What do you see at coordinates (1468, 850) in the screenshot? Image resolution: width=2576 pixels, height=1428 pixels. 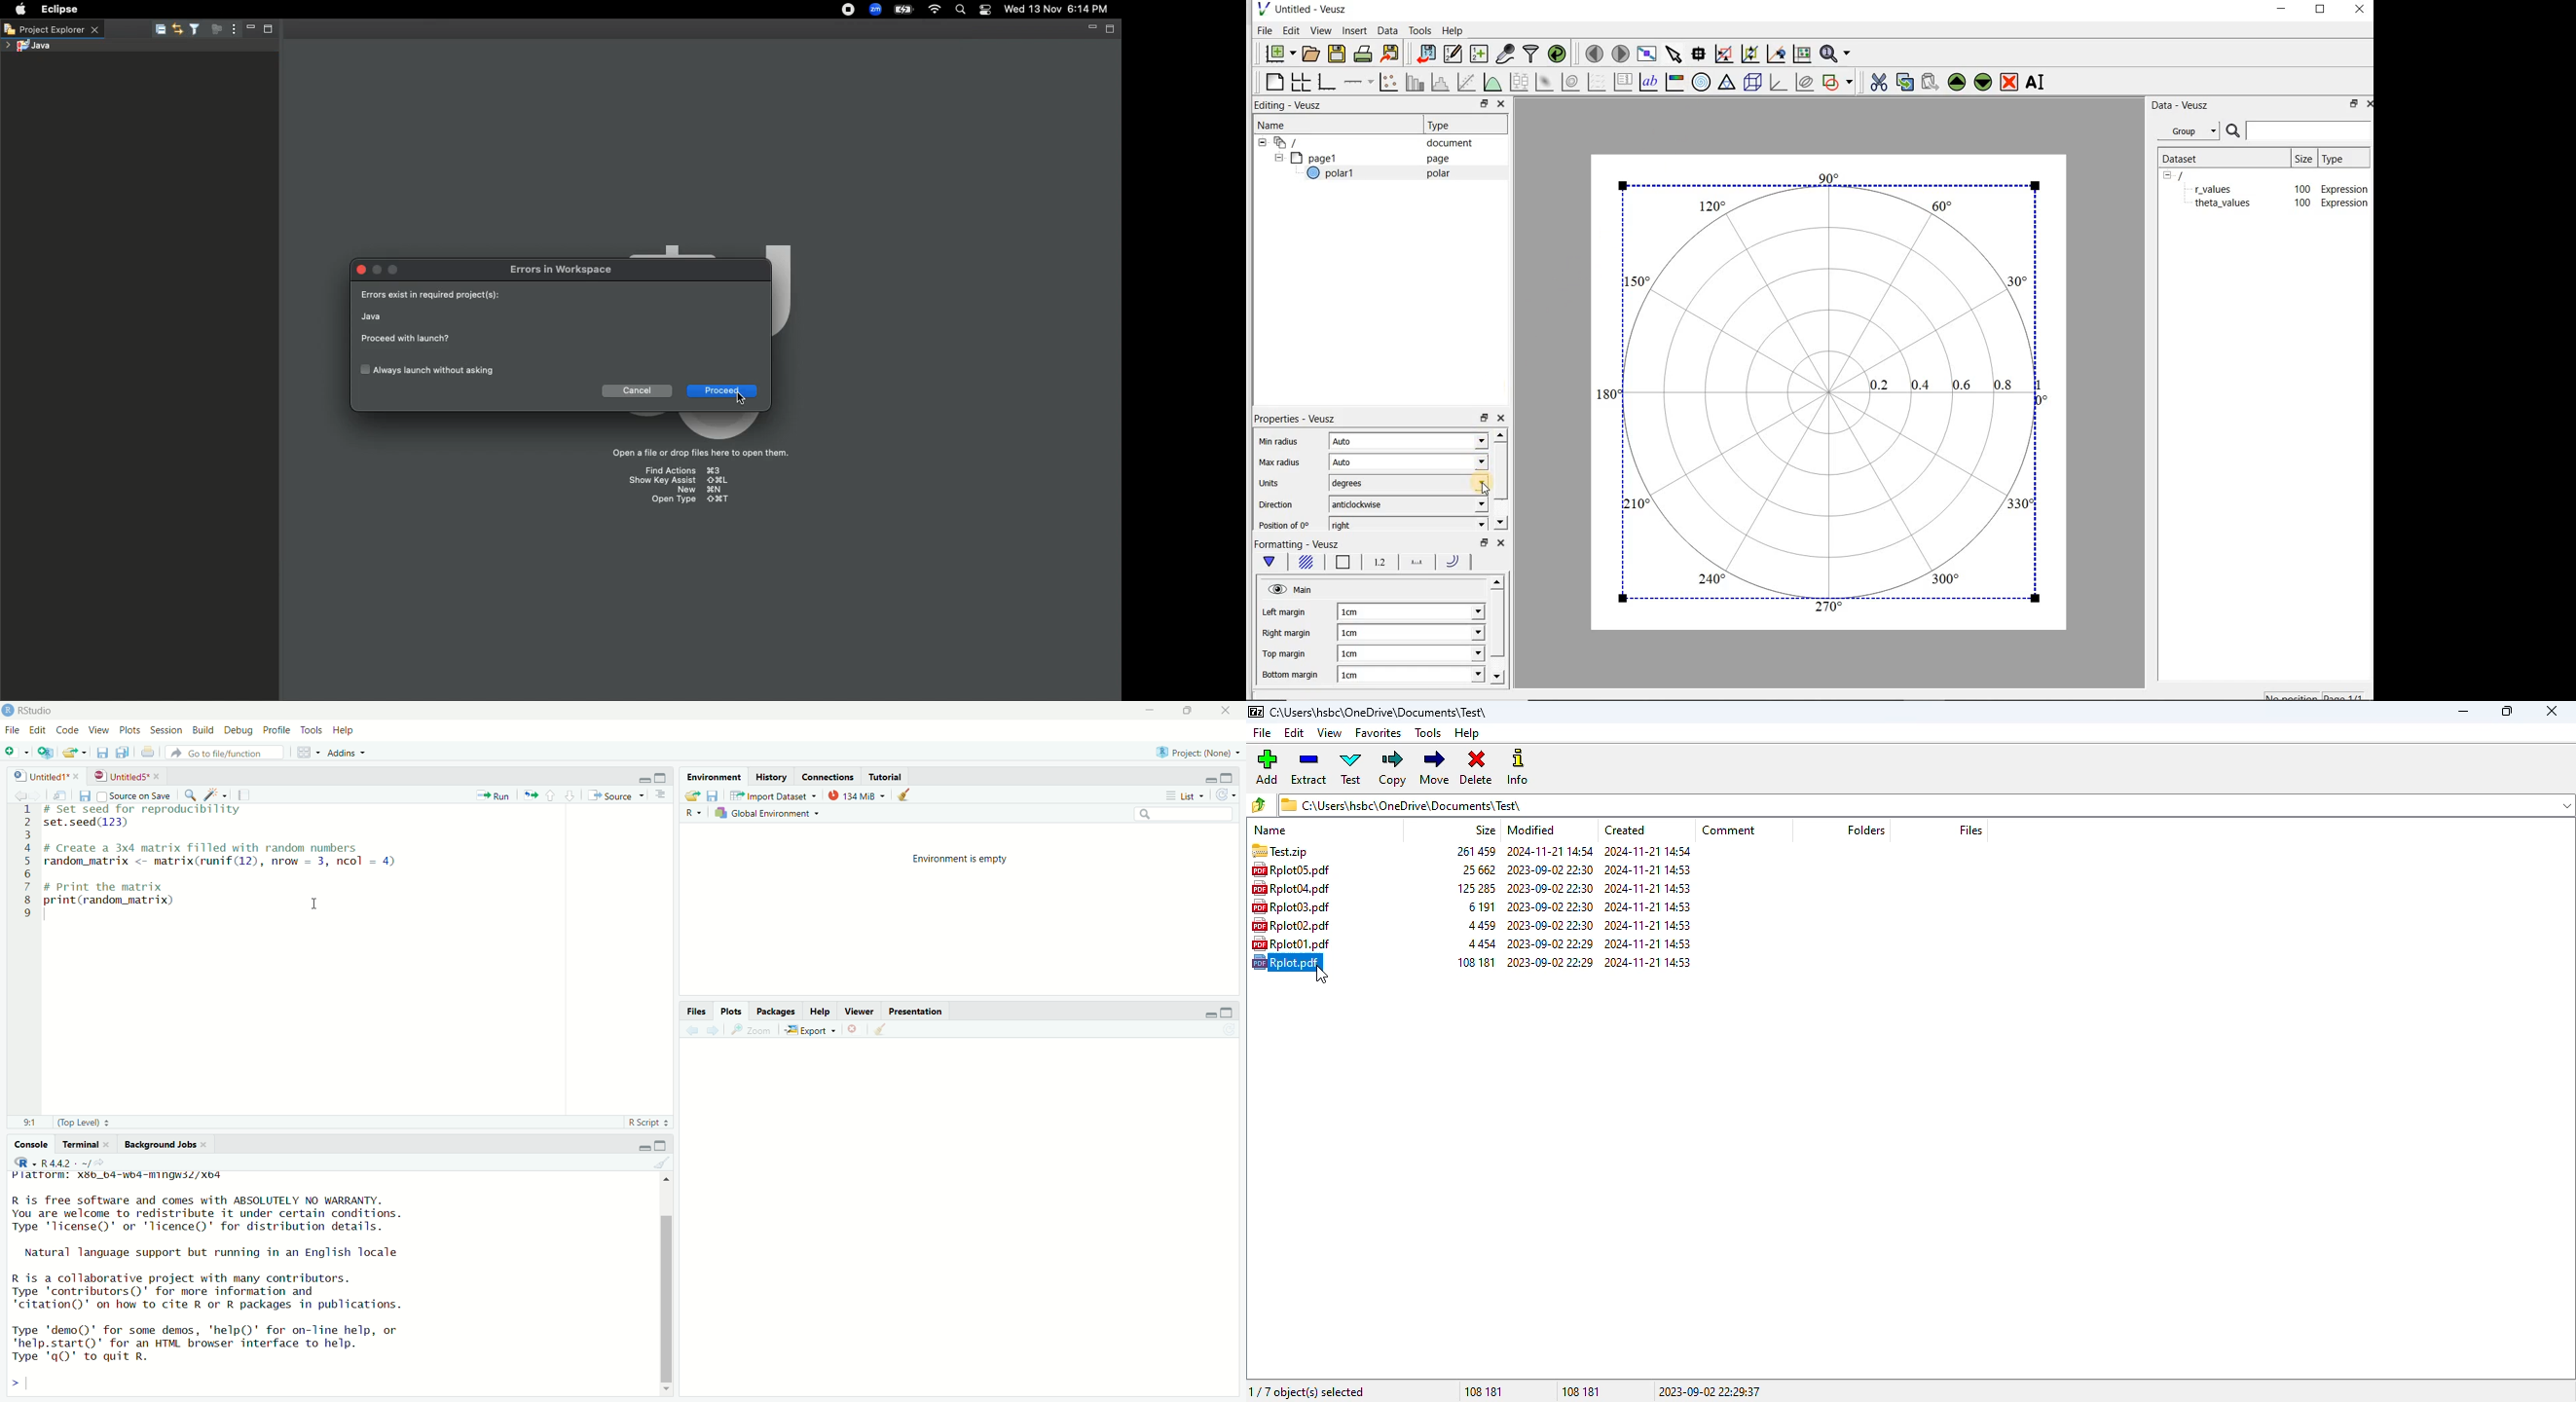 I see `26145` at bounding box center [1468, 850].